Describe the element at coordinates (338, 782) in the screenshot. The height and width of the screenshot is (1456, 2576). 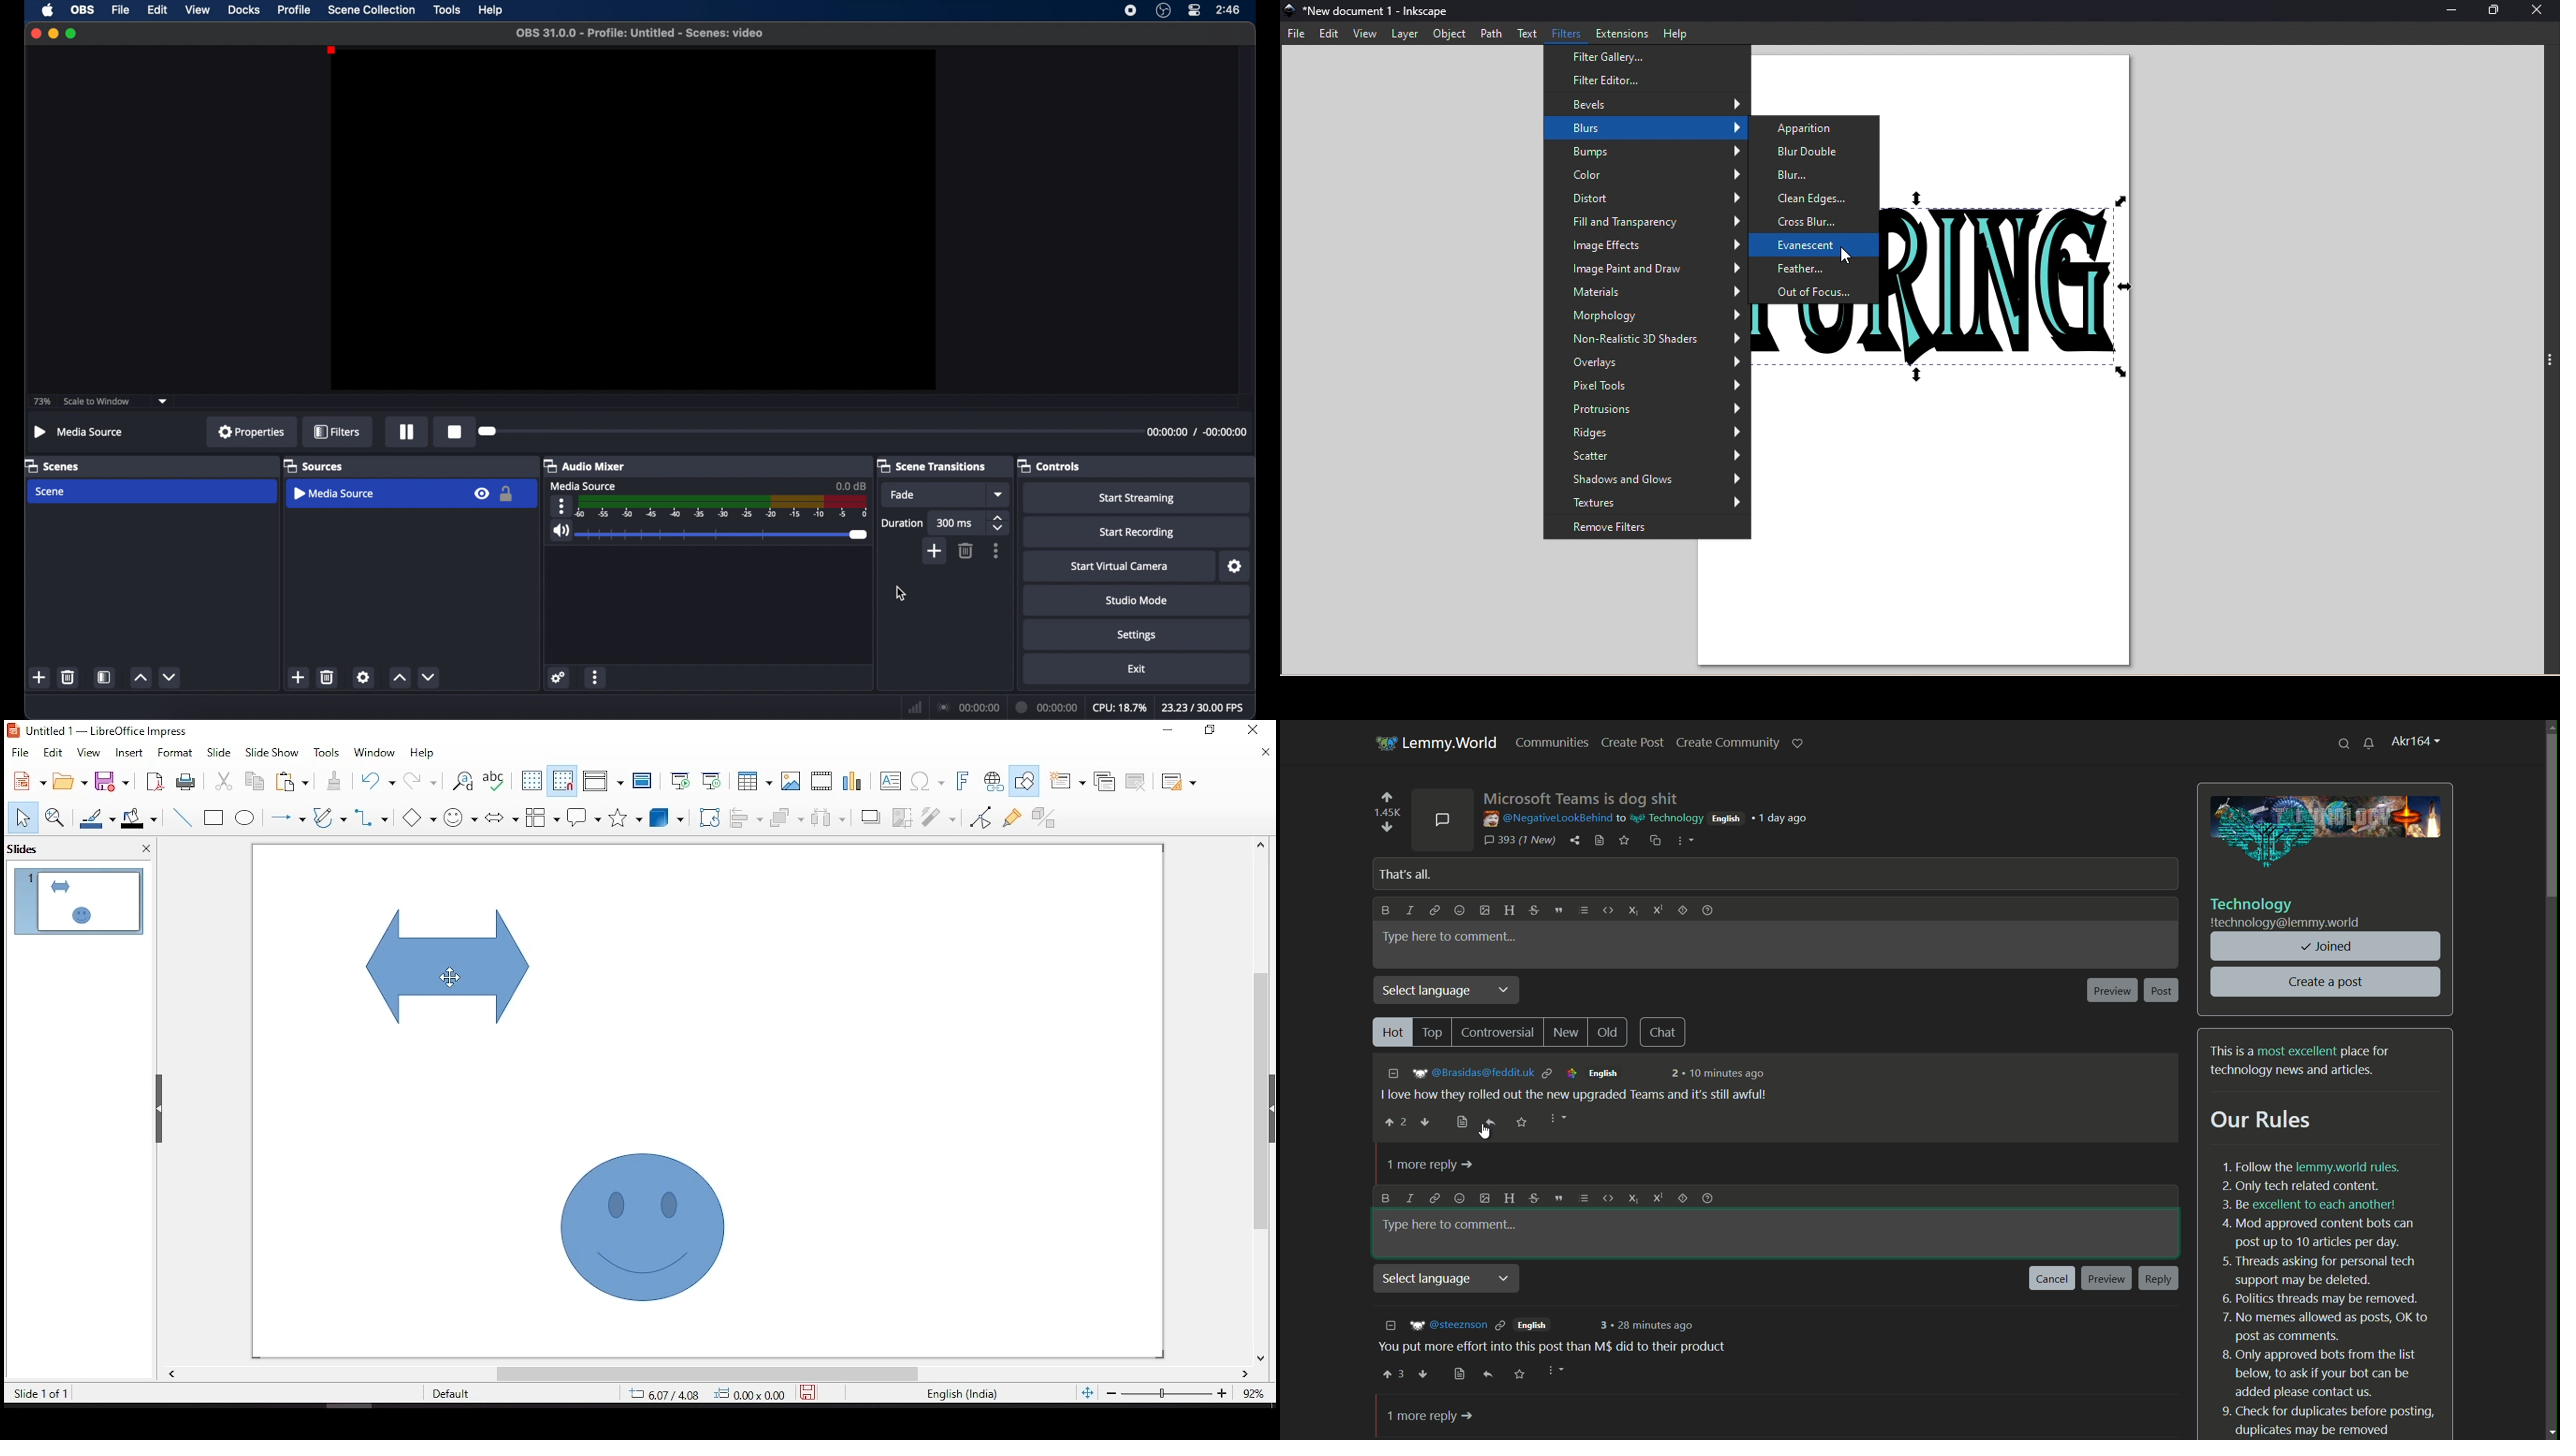
I see `clone formatting` at that location.